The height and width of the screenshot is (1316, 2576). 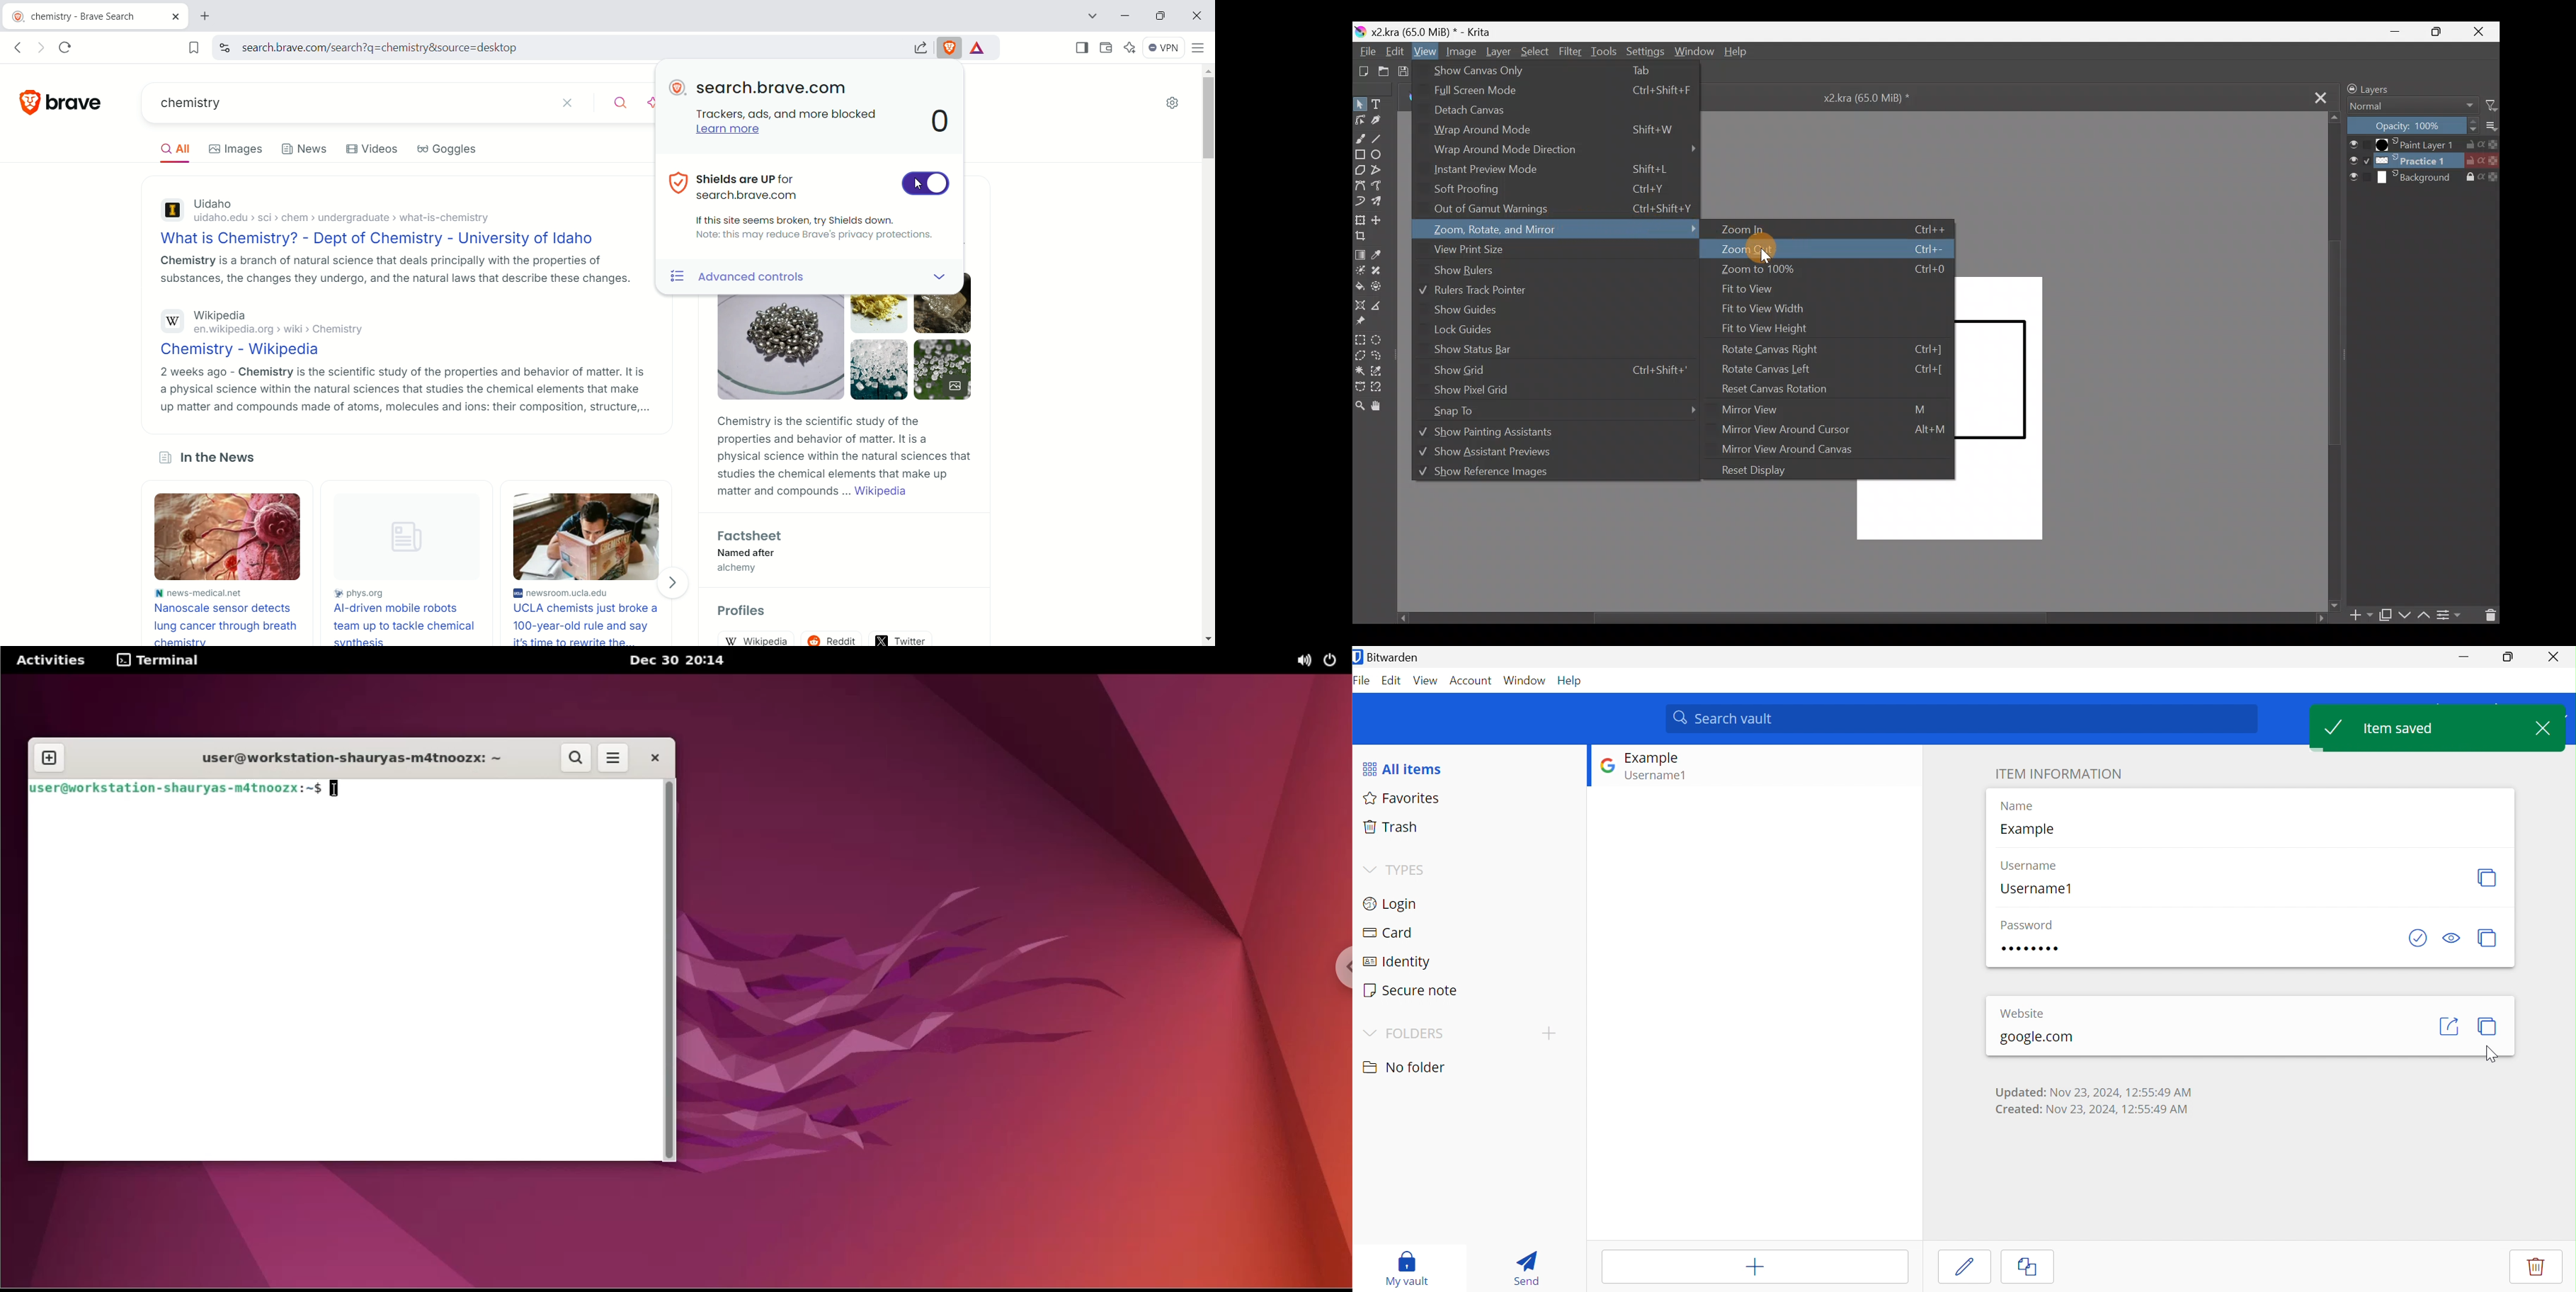 What do you see at coordinates (1361, 221) in the screenshot?
I see `Transform a layer/selection` at bounding box center [1361, 221].